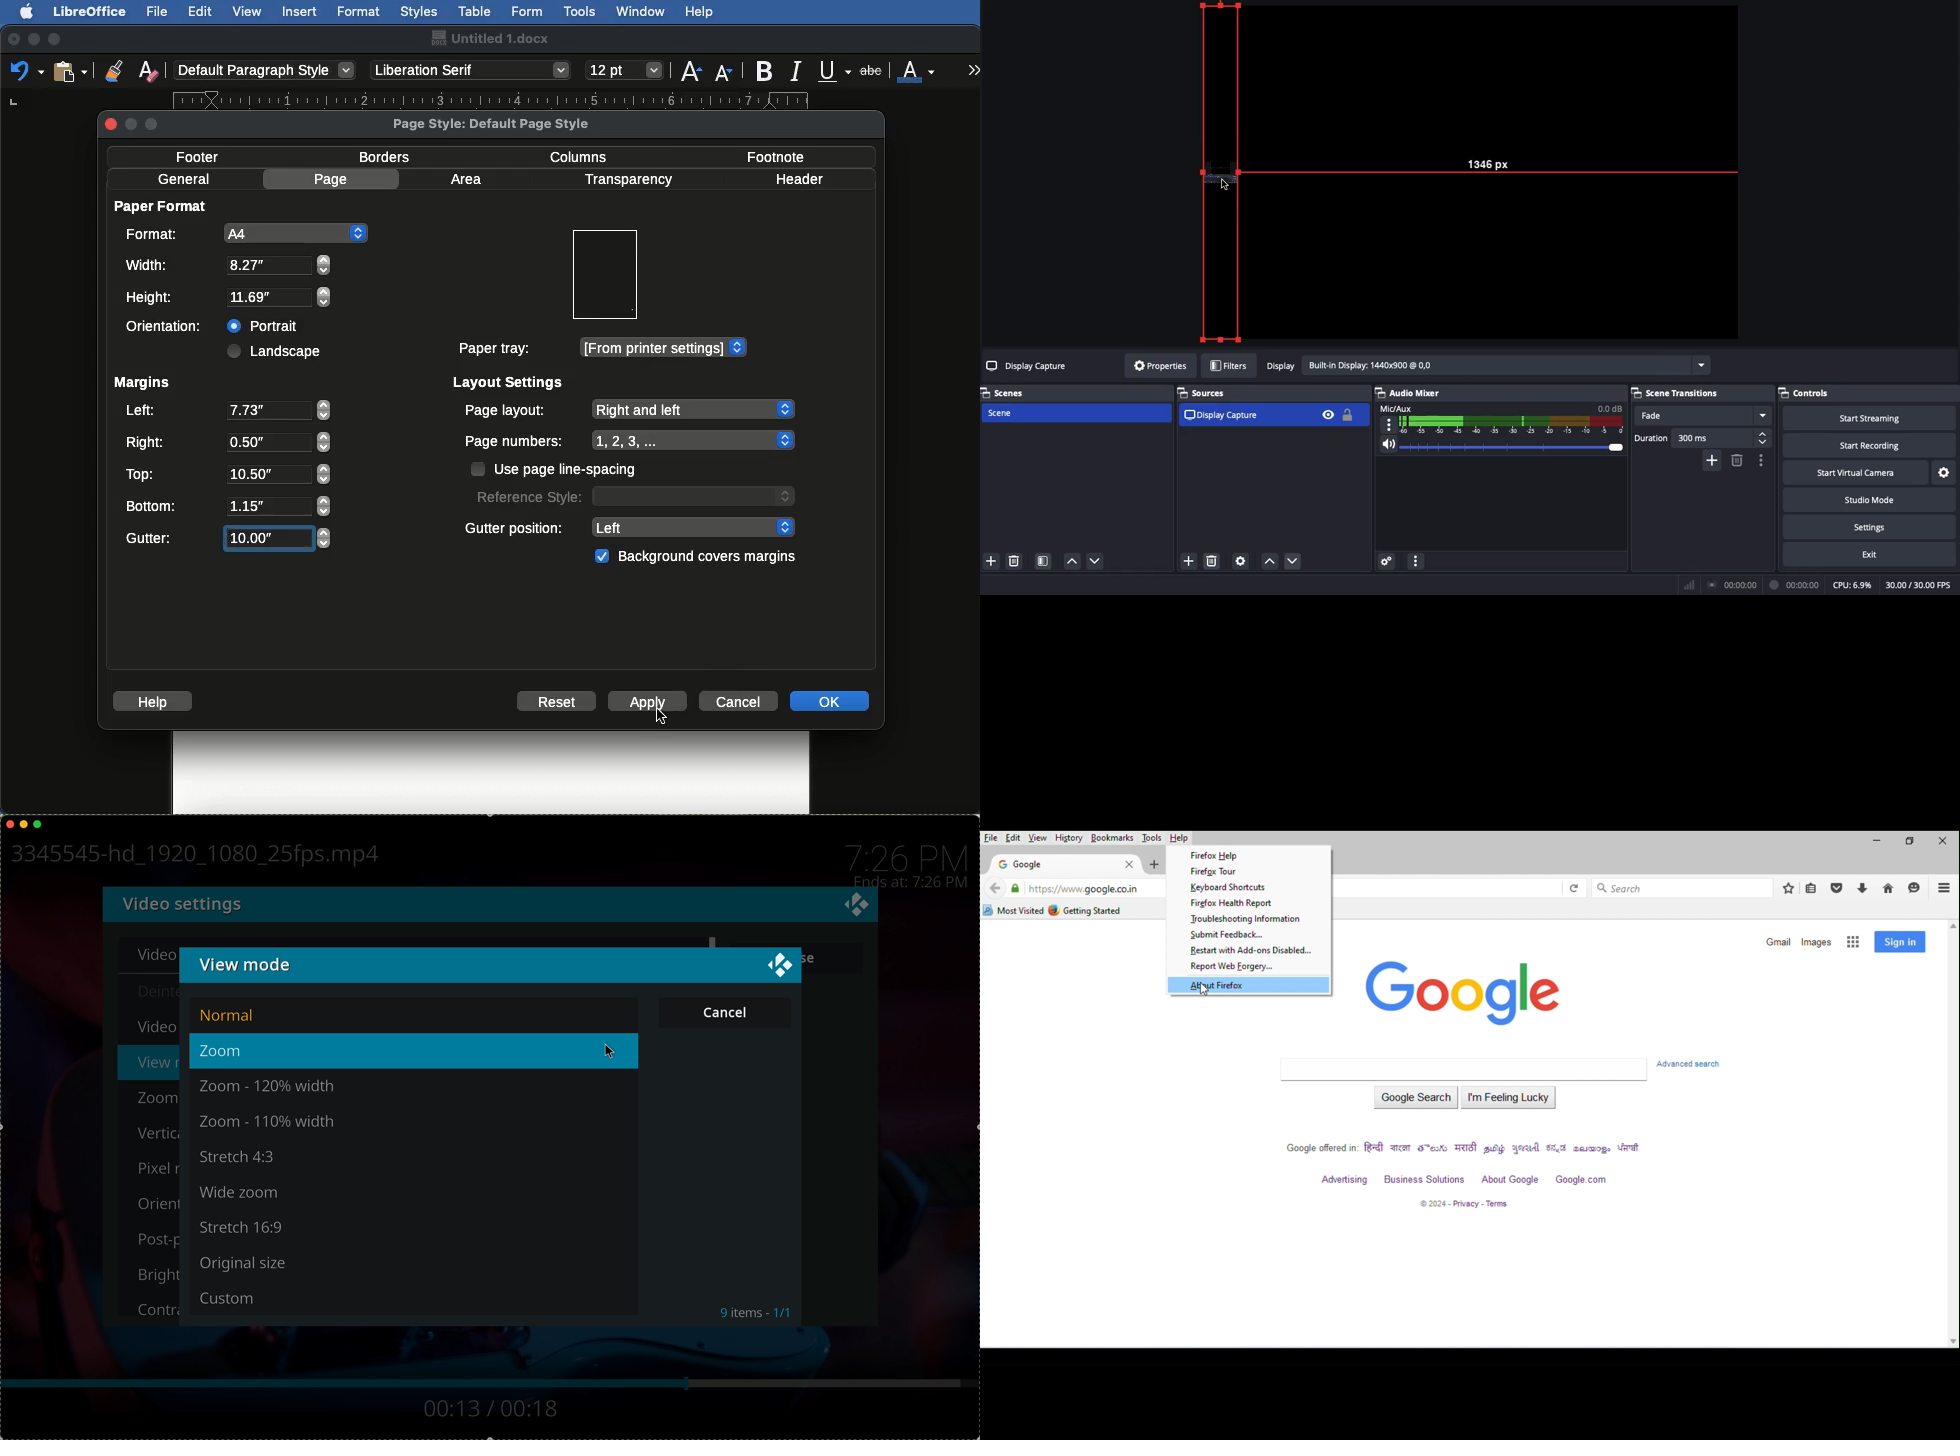 This screenshot has width=1960, height=1456. Describe the element at coordinates (1071, 561) in the screenshot. I see `Move up` at that location.